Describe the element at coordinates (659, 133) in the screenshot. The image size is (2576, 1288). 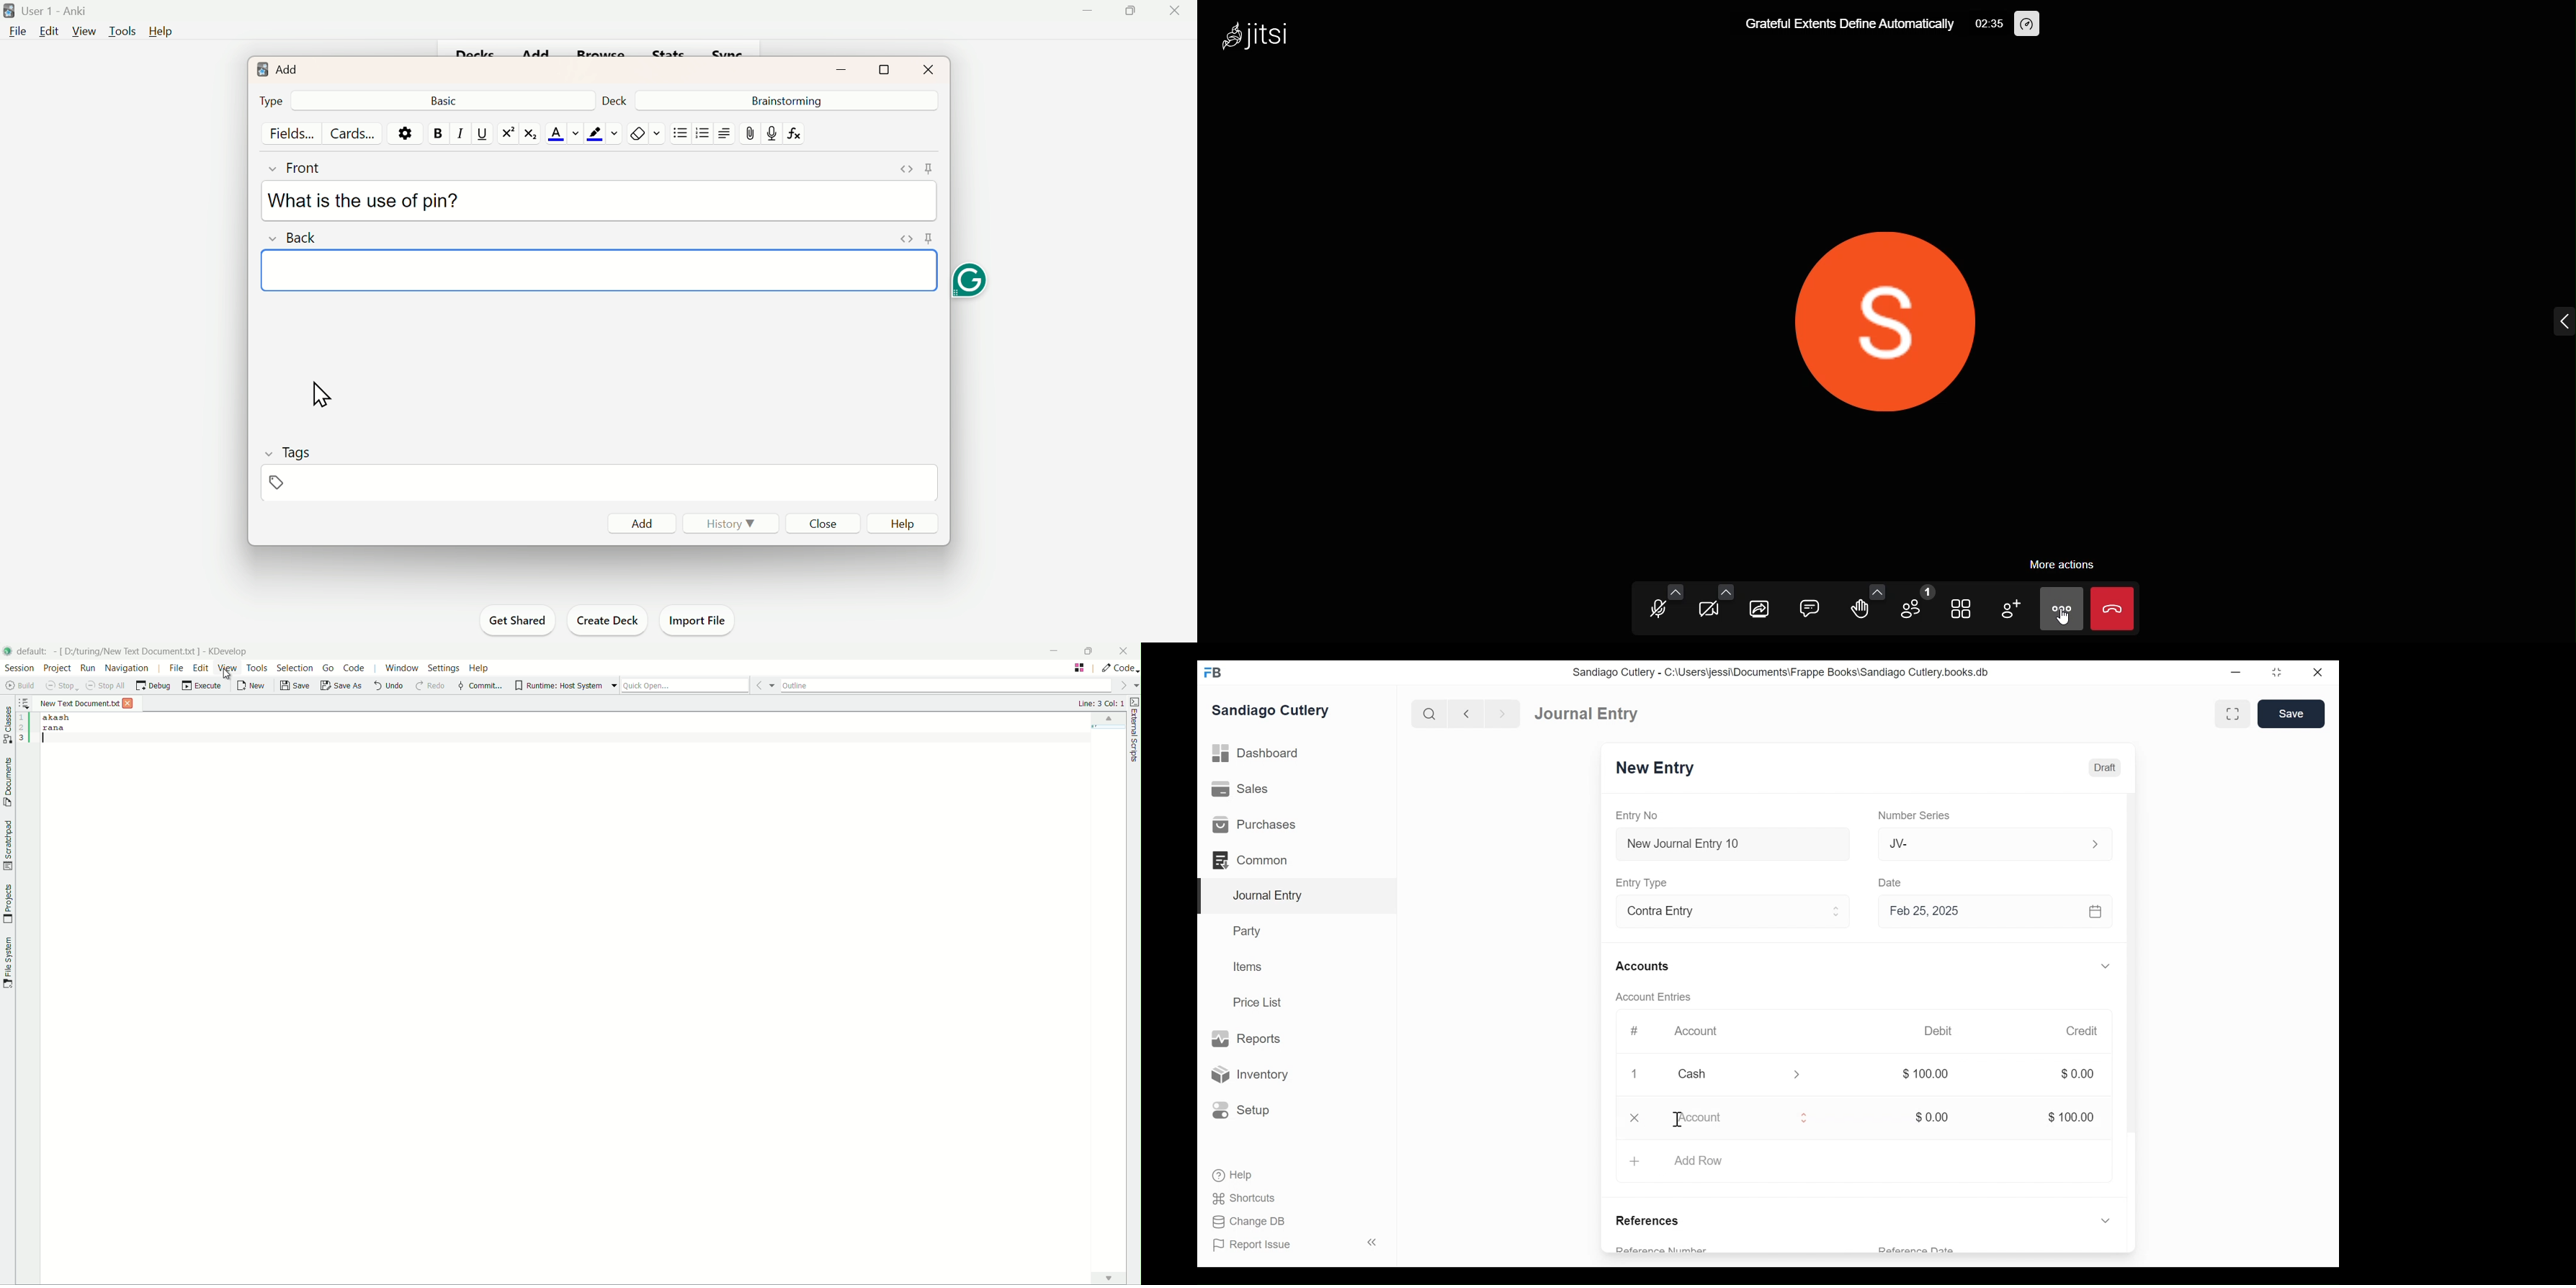
I see `` at that location.